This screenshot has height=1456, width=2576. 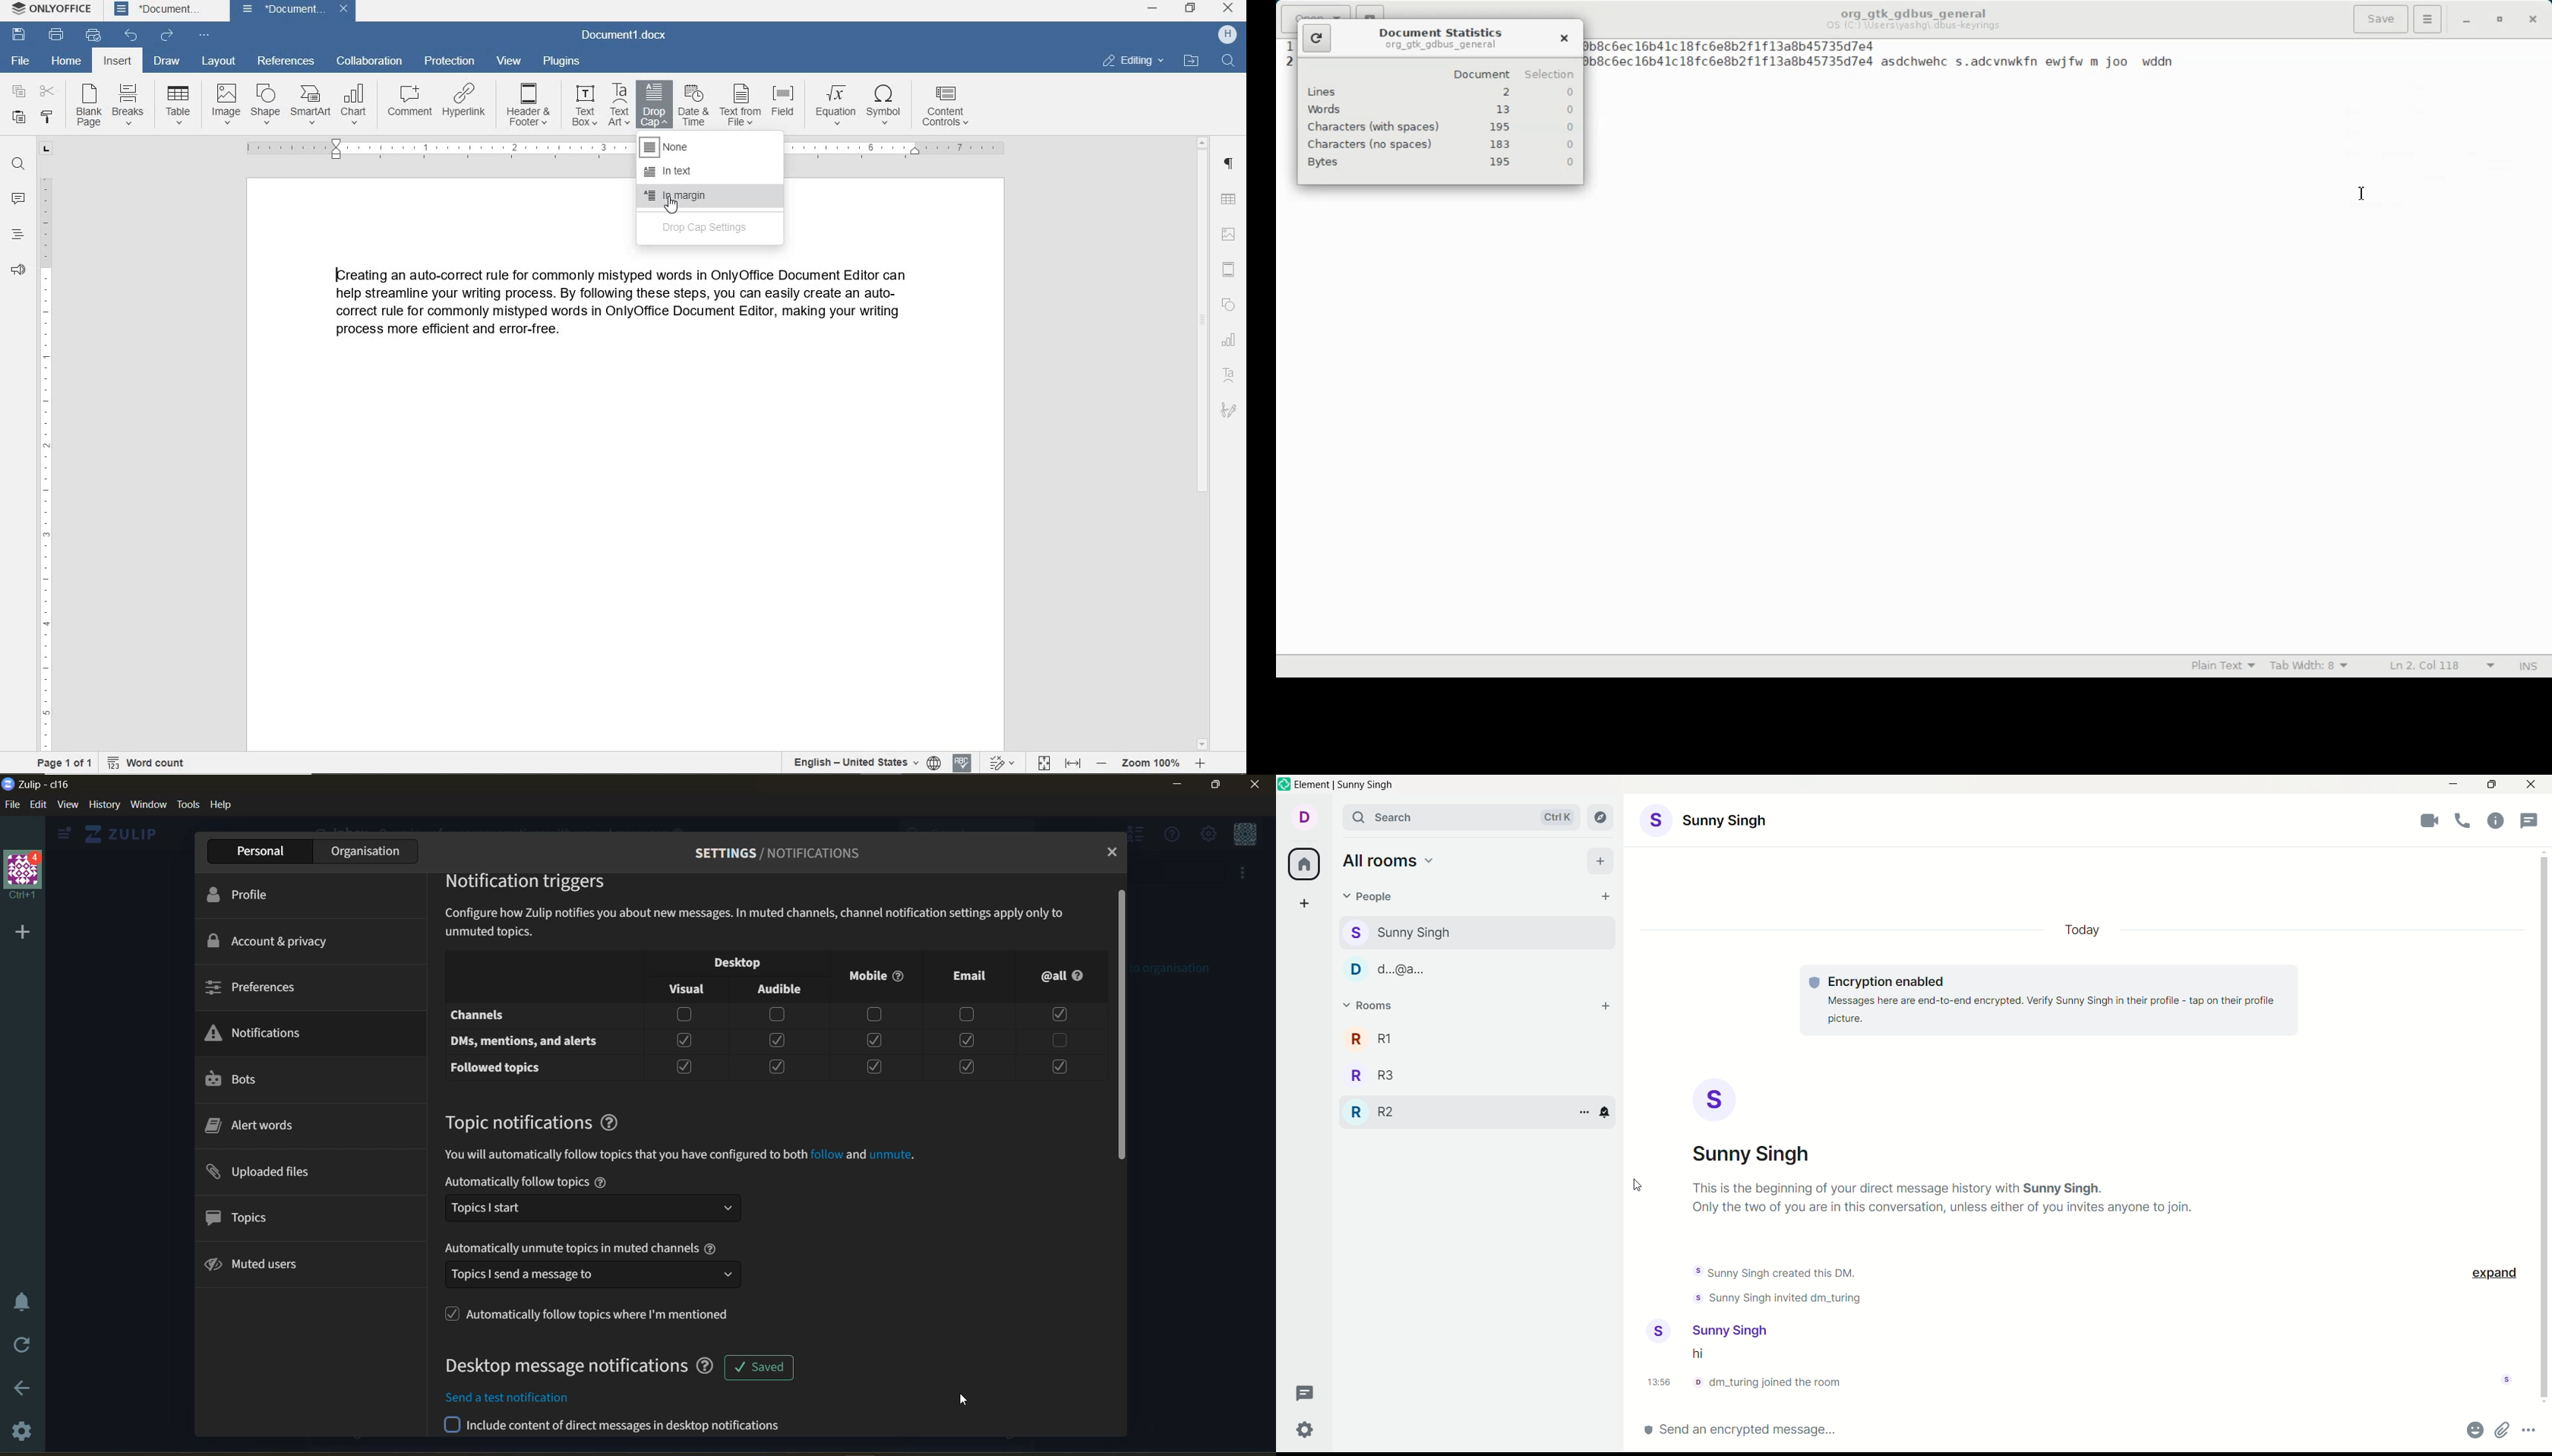 I want to click on copy, so click(x=18, y=93).